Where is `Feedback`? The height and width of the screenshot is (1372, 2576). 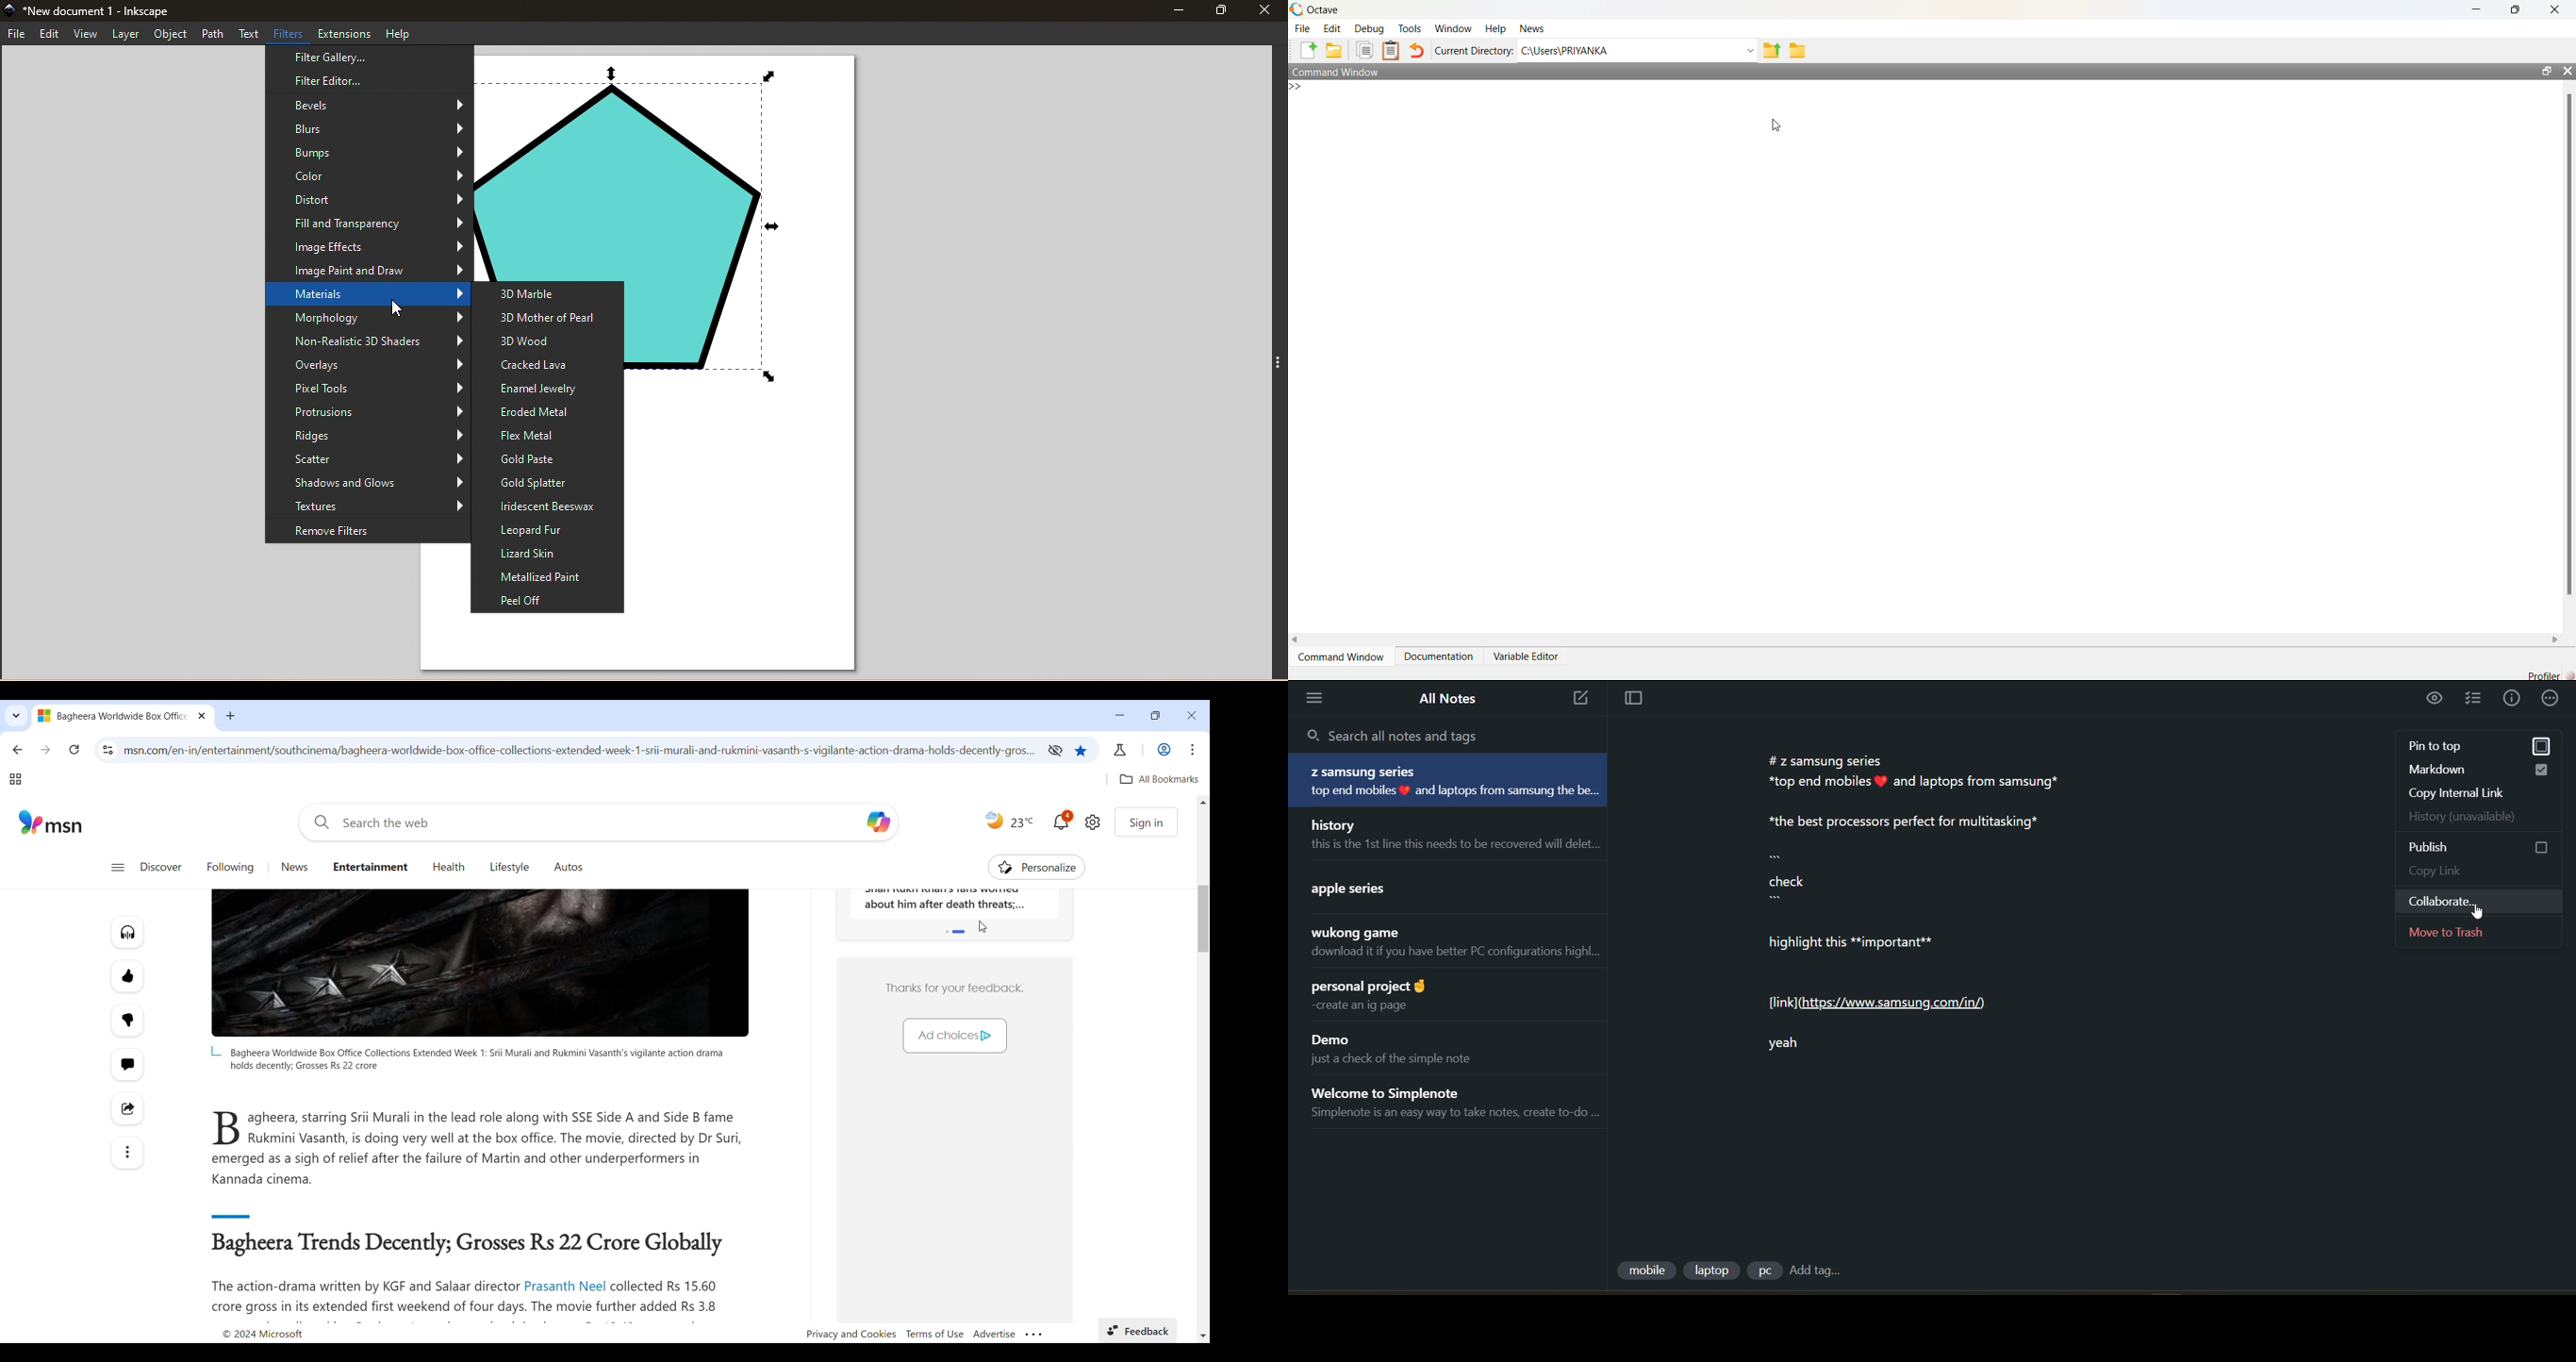 Feedback is located at coordinates (1140, 1328).